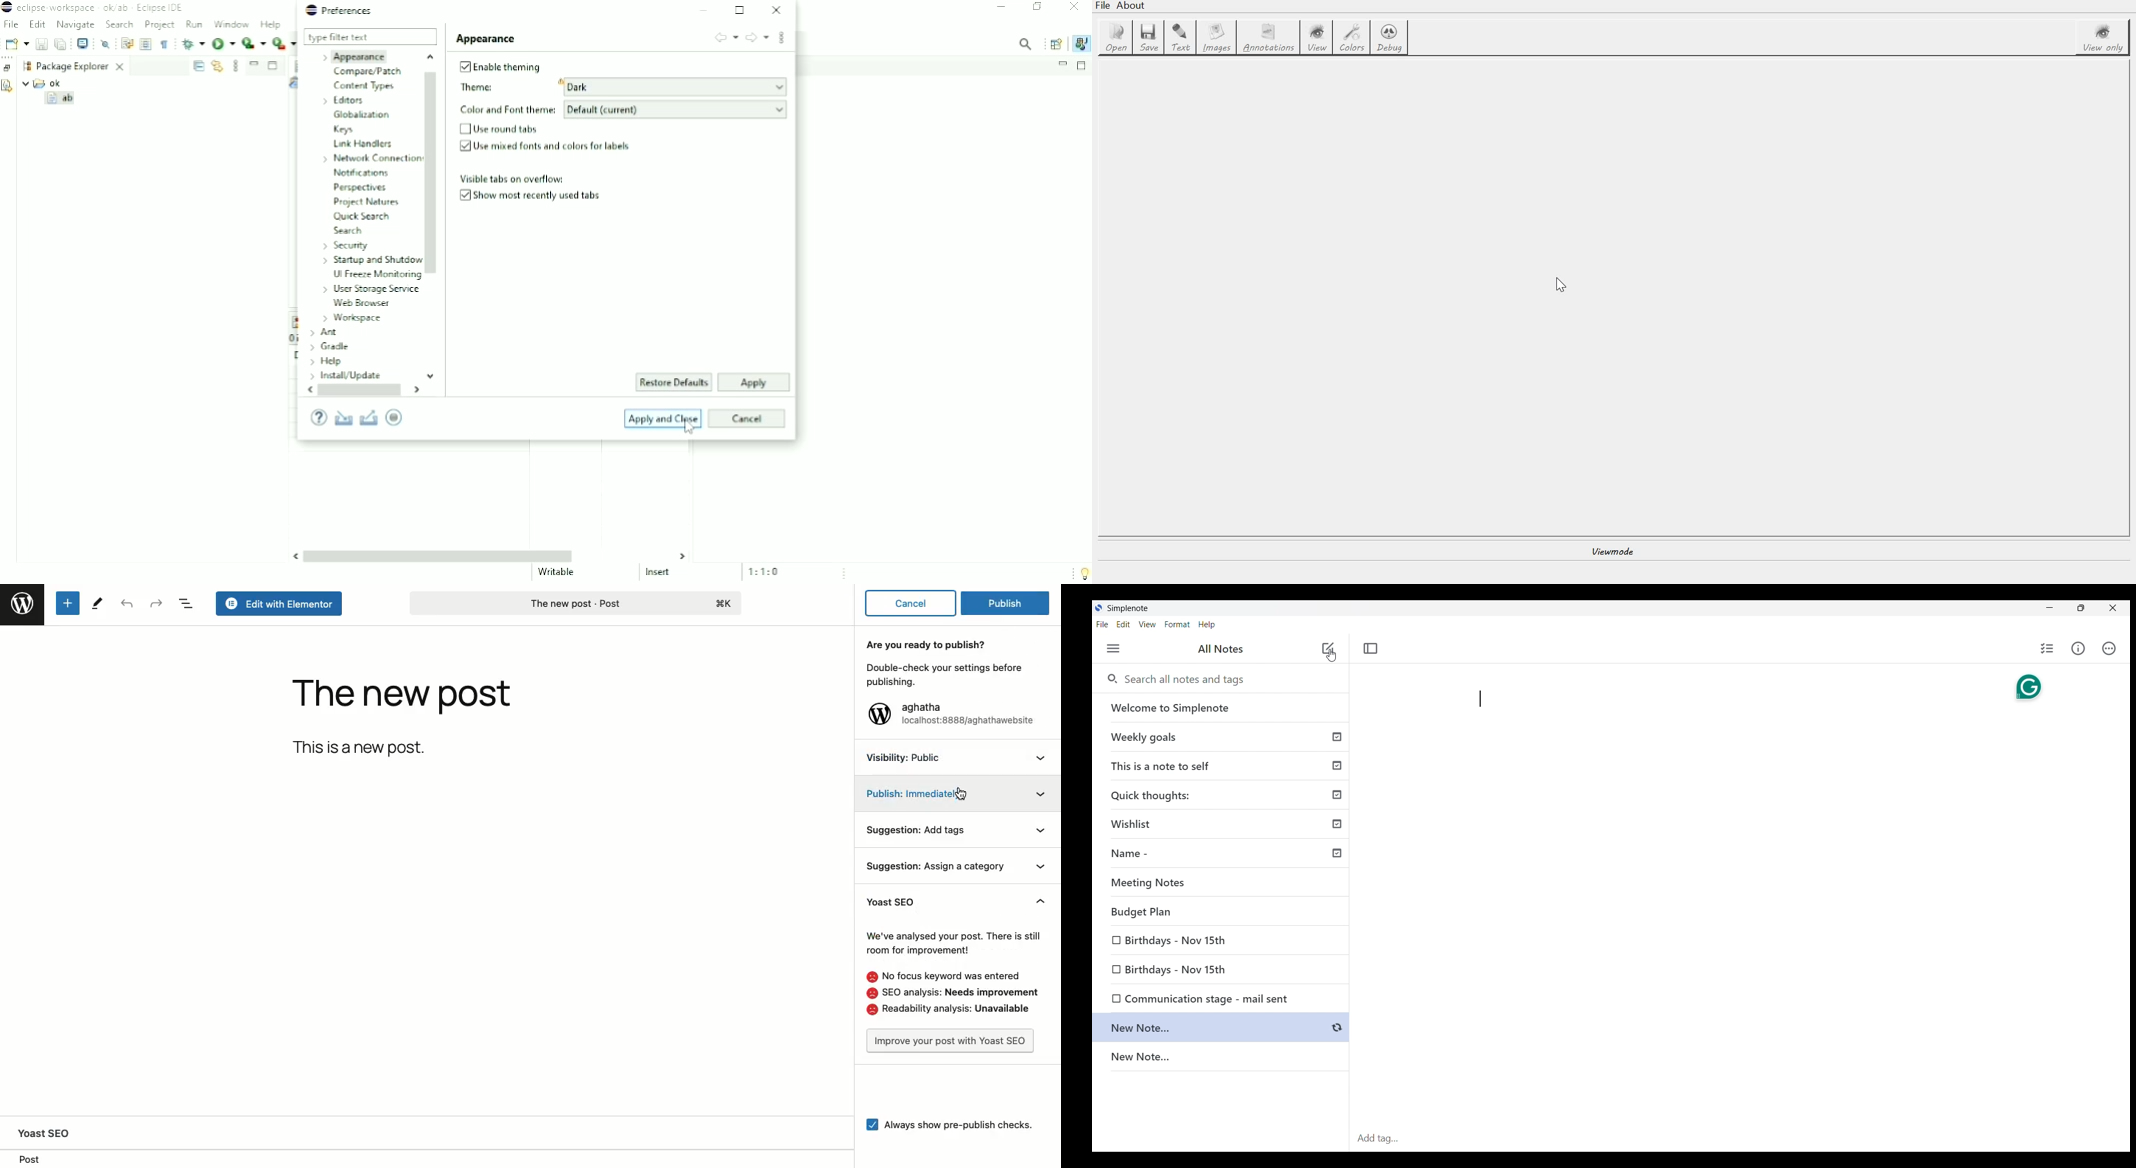 This screenshot has width=2156, height=1176. I want to click on Link with Editor, so click(217, 66).